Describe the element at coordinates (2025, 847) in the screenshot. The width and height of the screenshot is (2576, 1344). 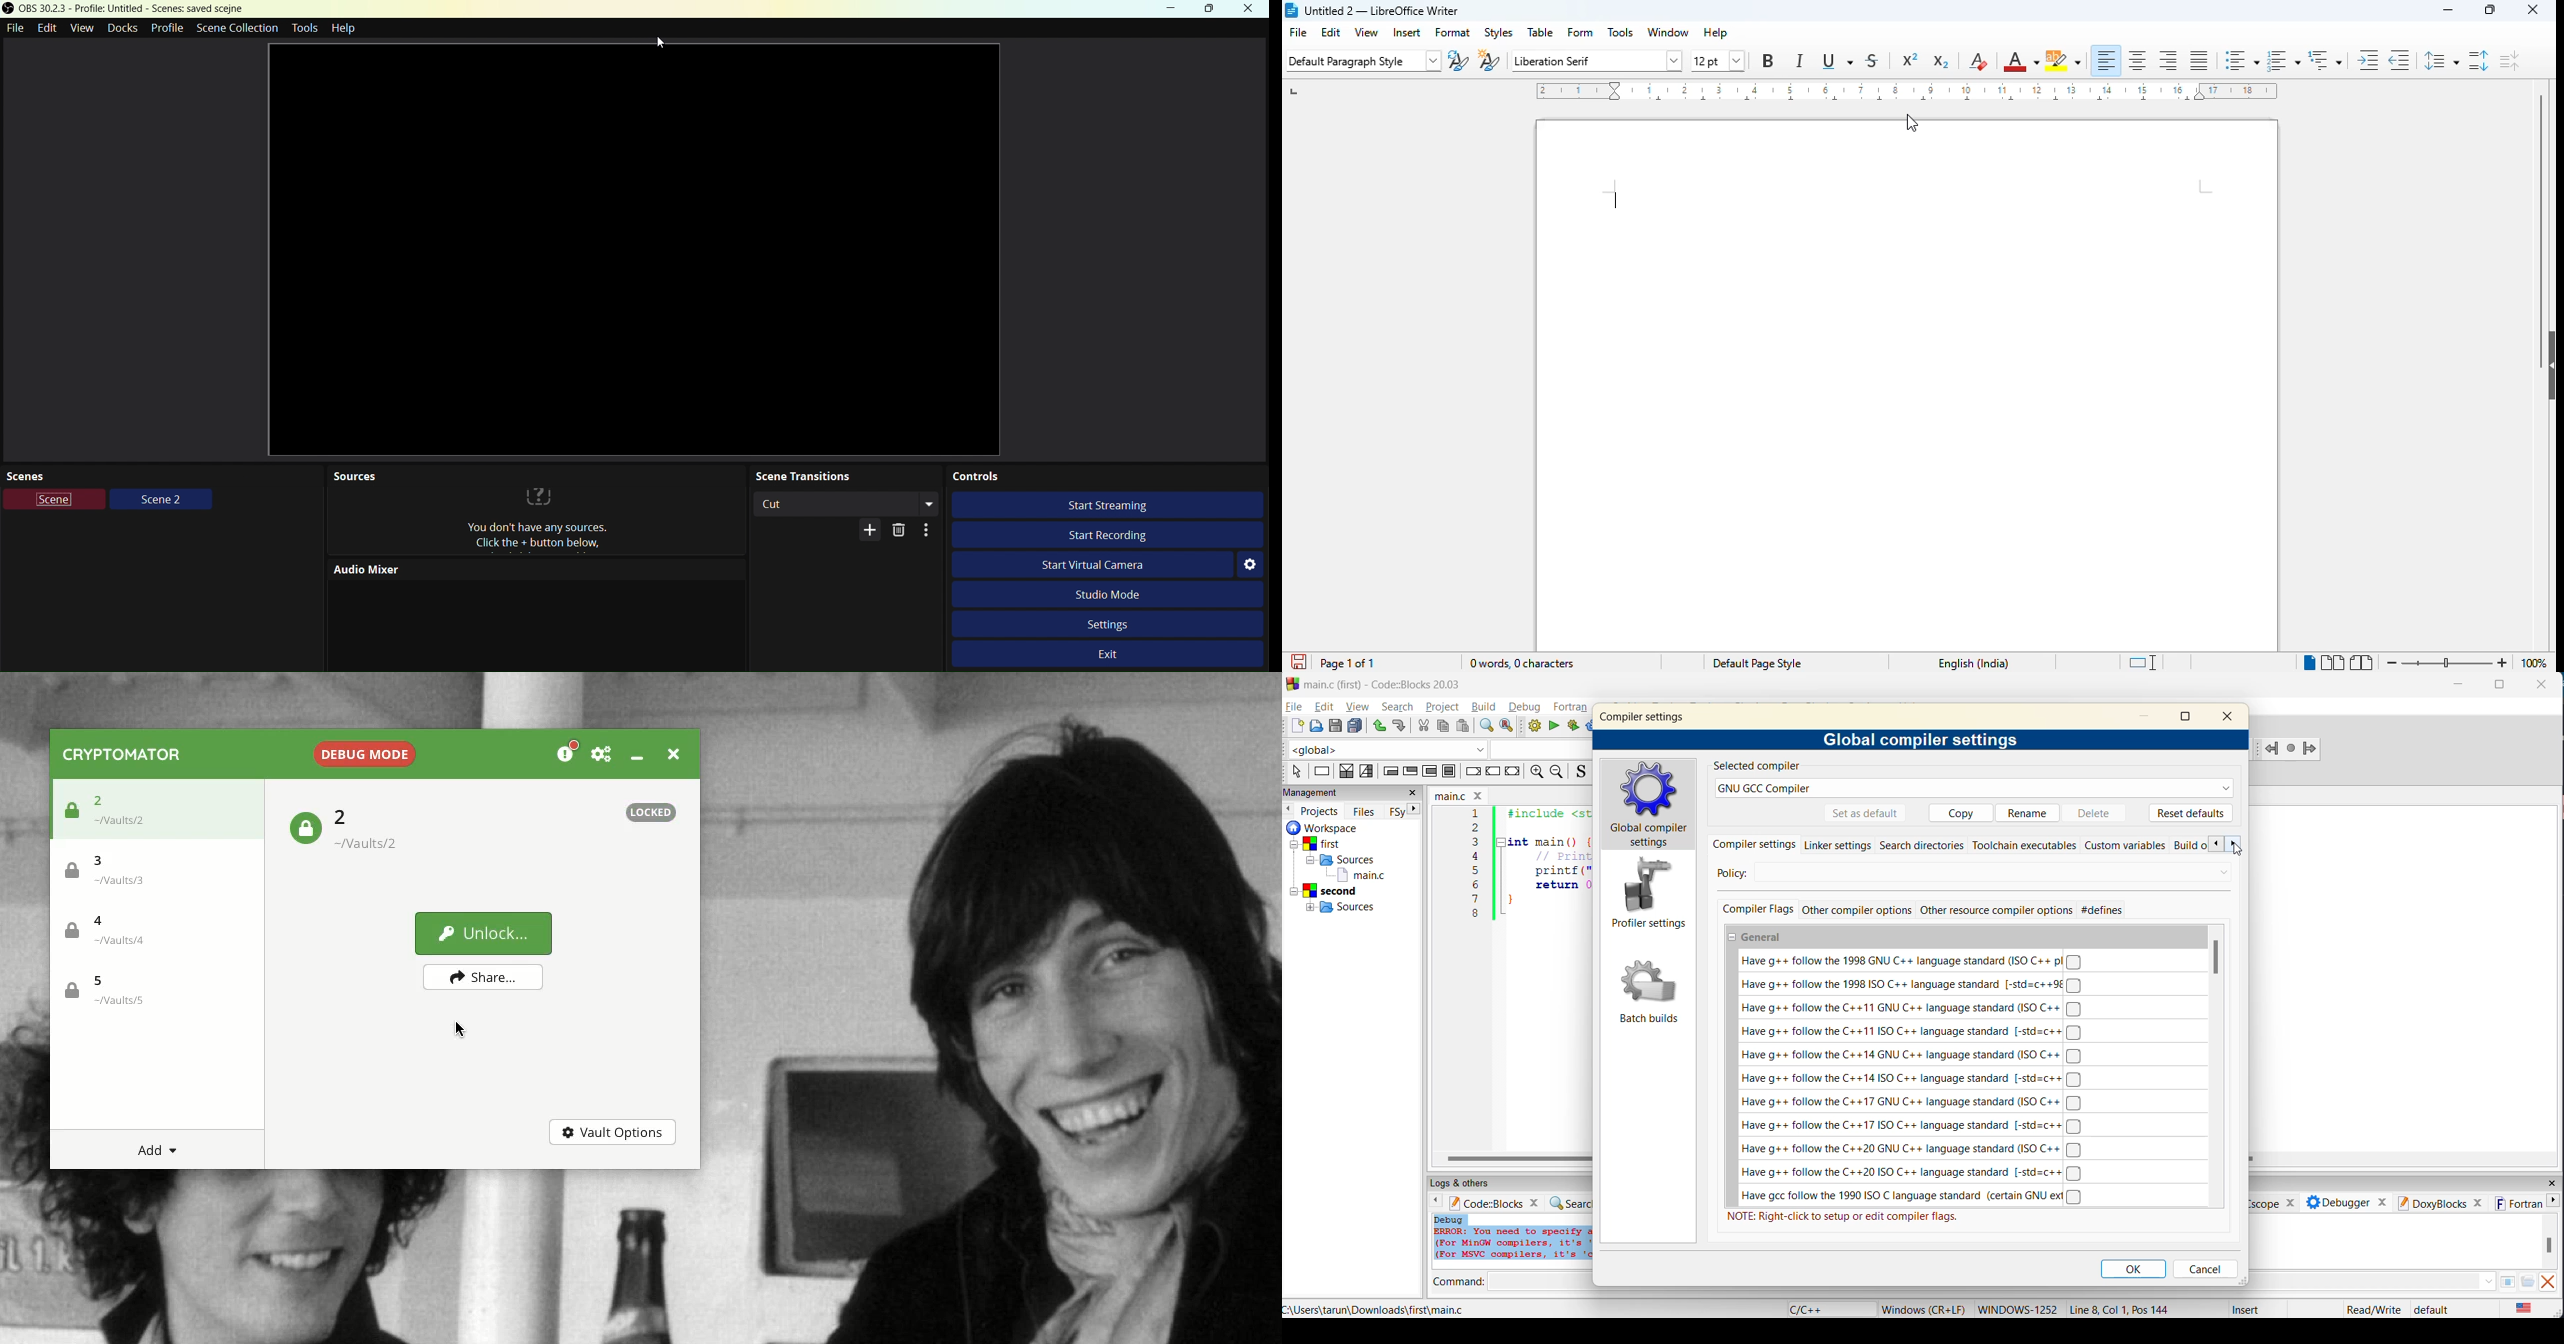
I see `toolchain executables` at that location.